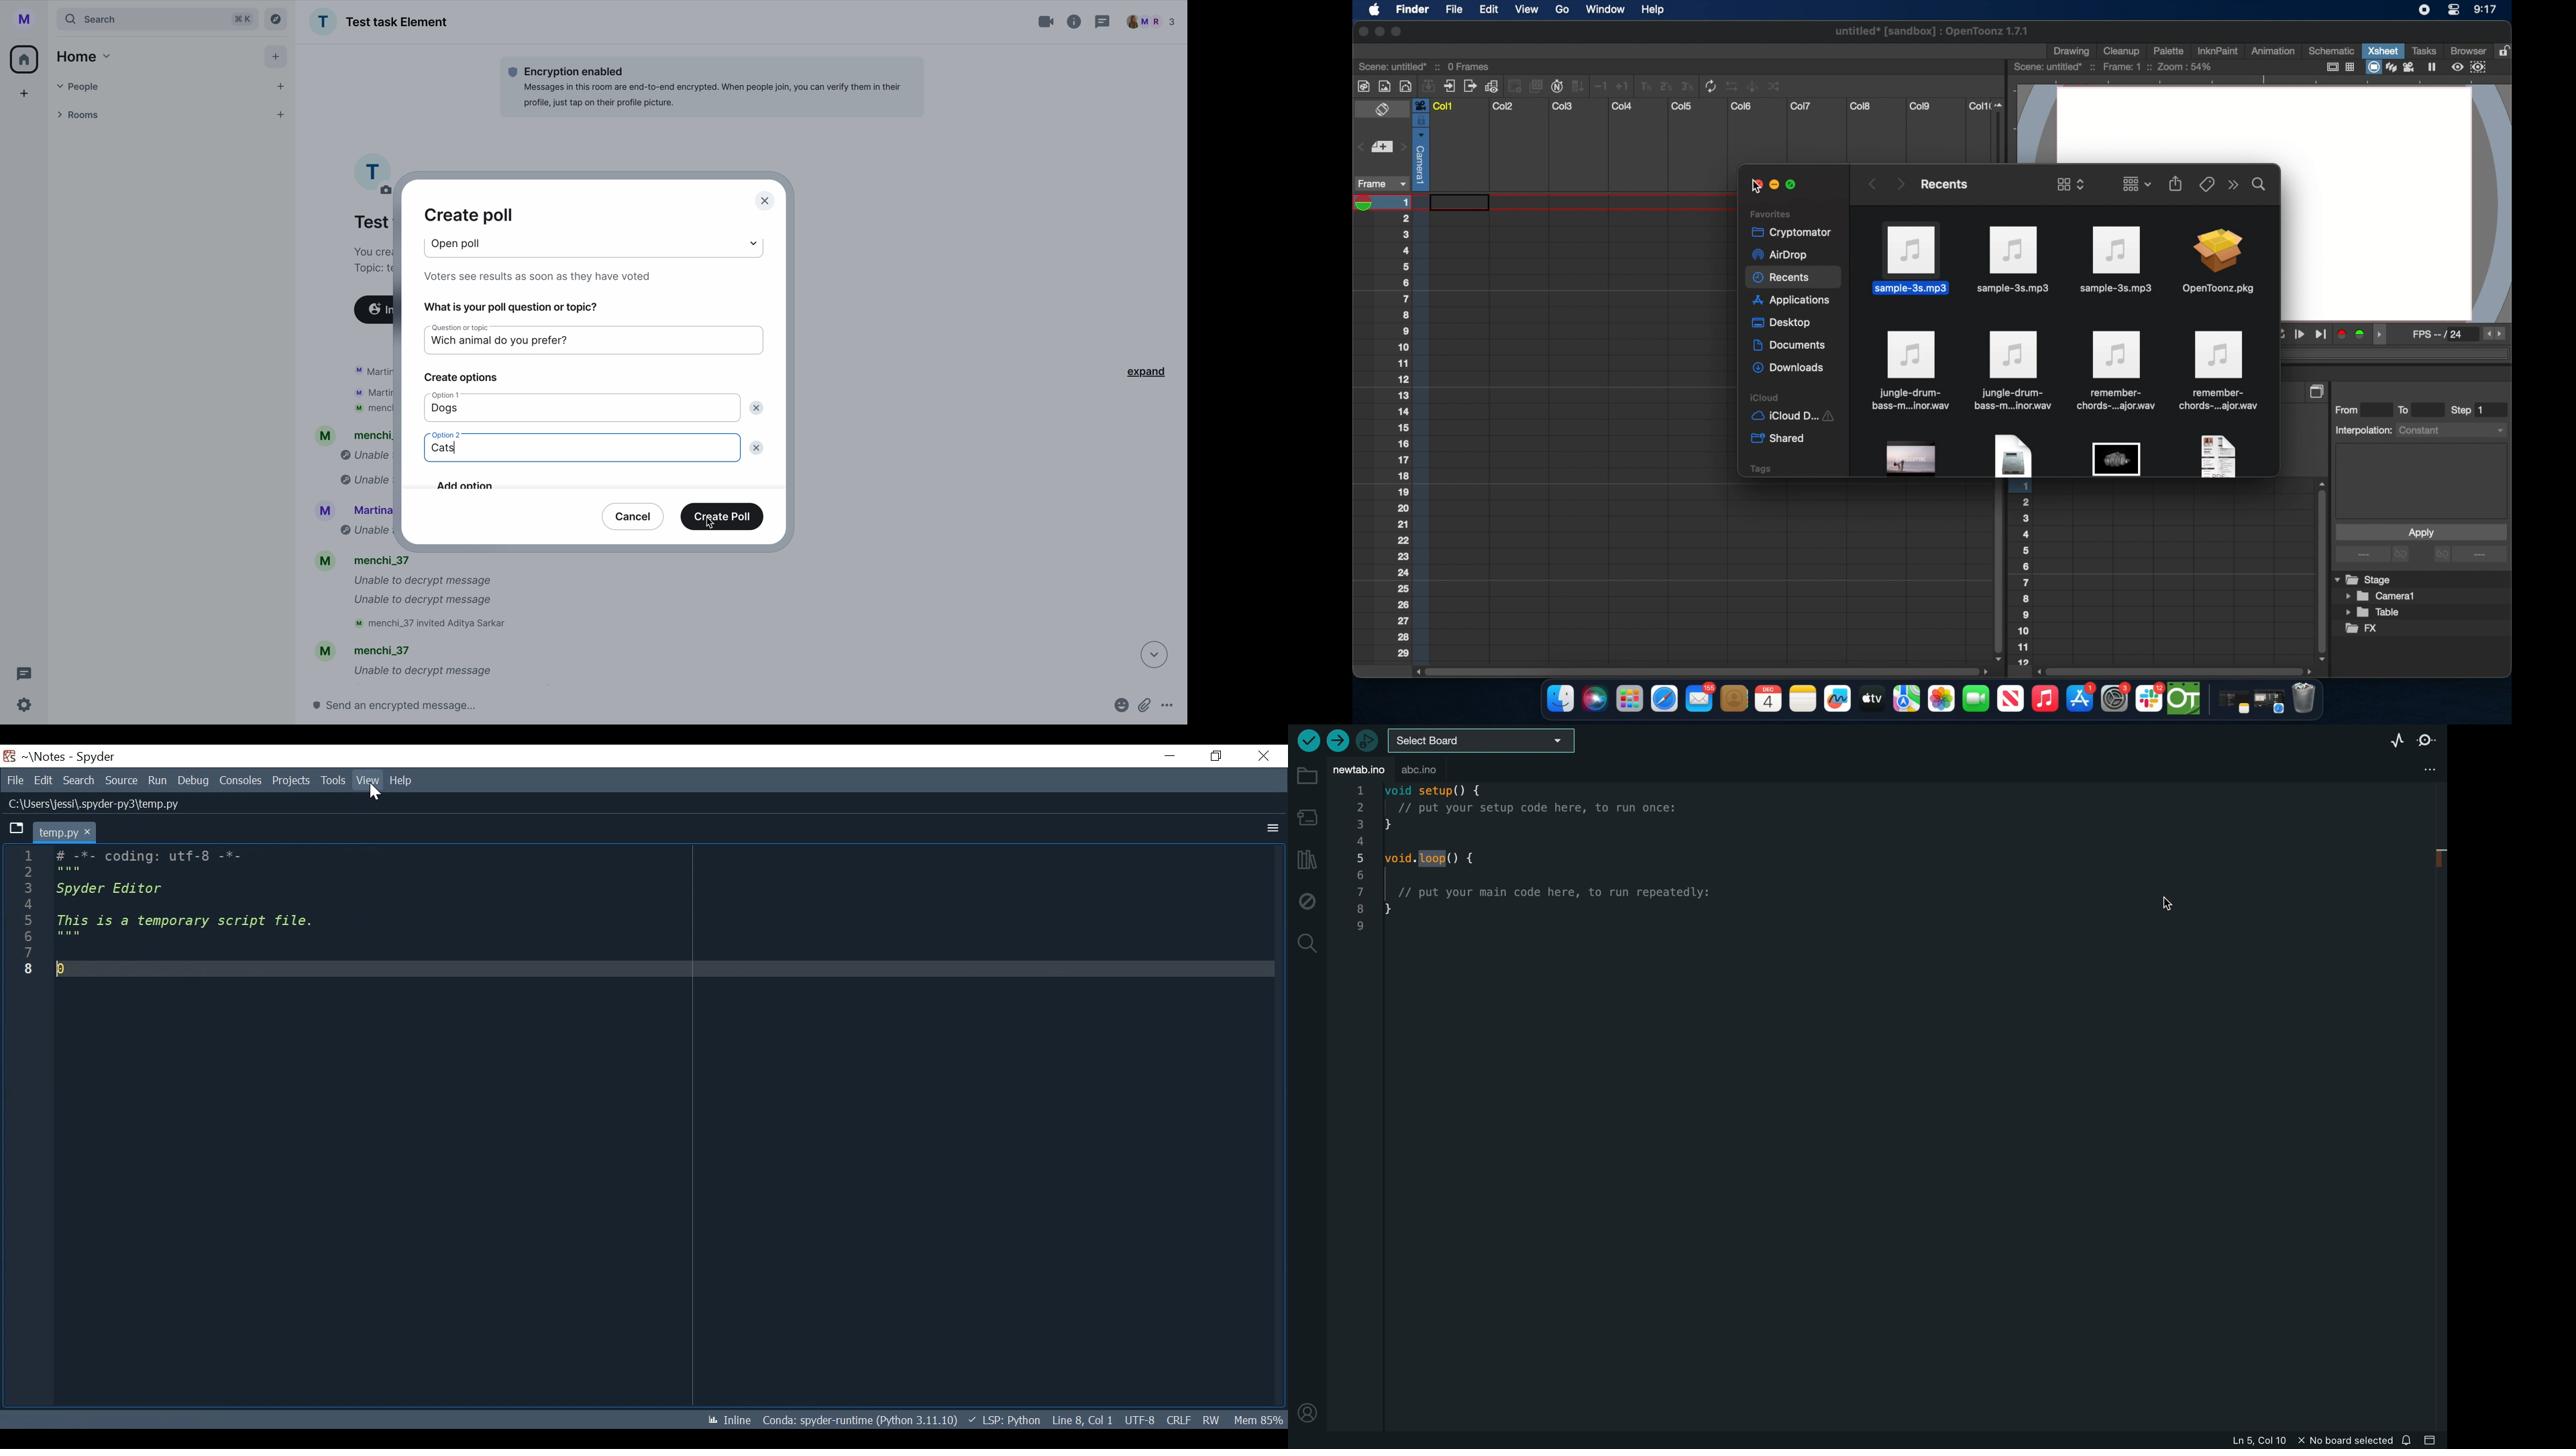 Image resolution: width=2576 pixels, height=1456 pixels. I want to click on numbering, so click(1412, 427).